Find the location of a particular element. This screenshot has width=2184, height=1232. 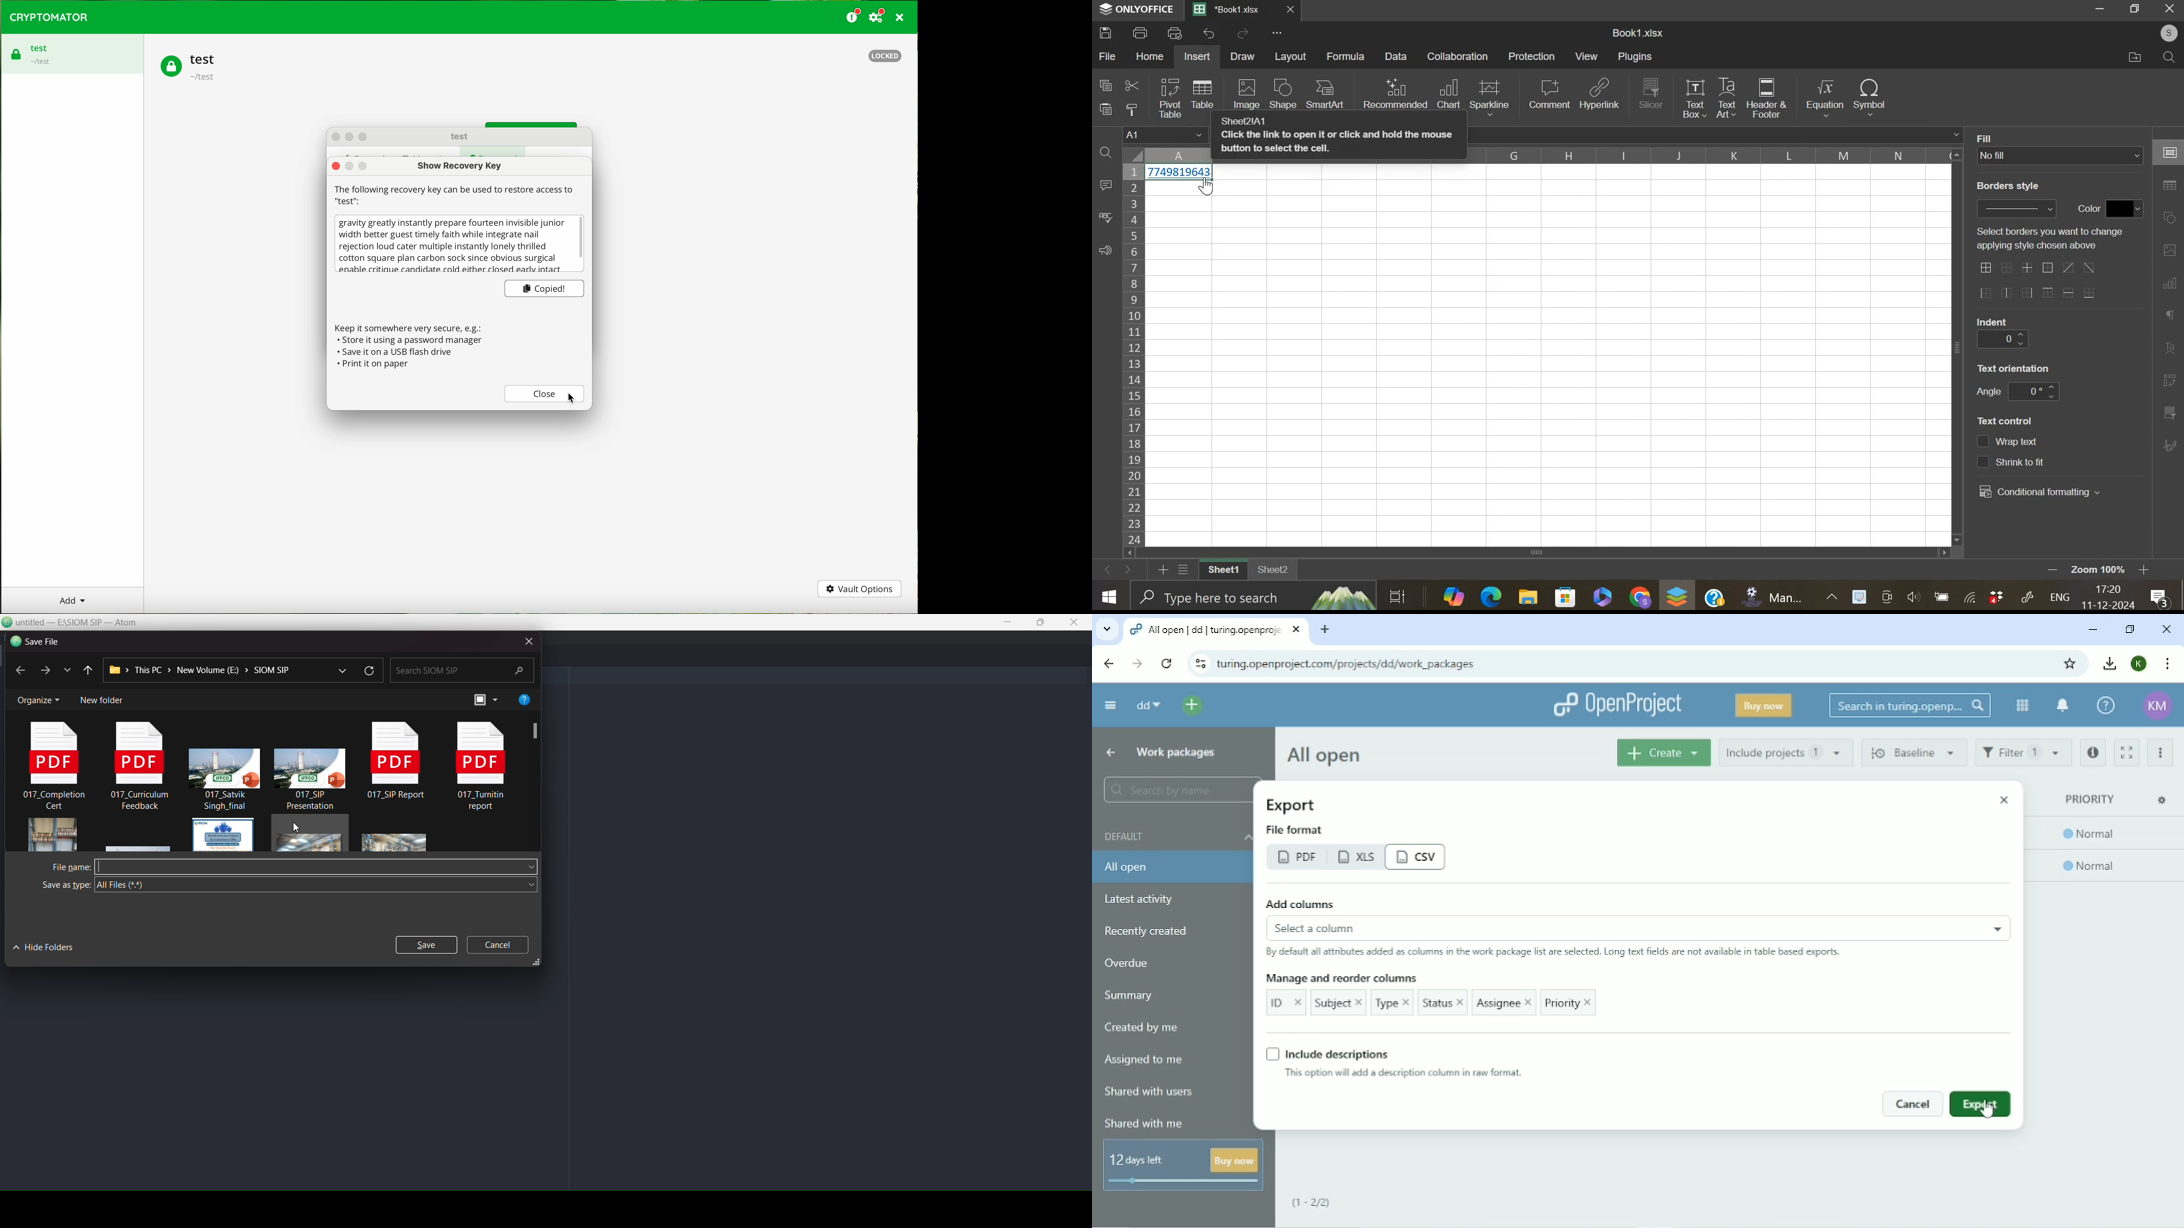

Recently created is located at coordinates (1151, 930).